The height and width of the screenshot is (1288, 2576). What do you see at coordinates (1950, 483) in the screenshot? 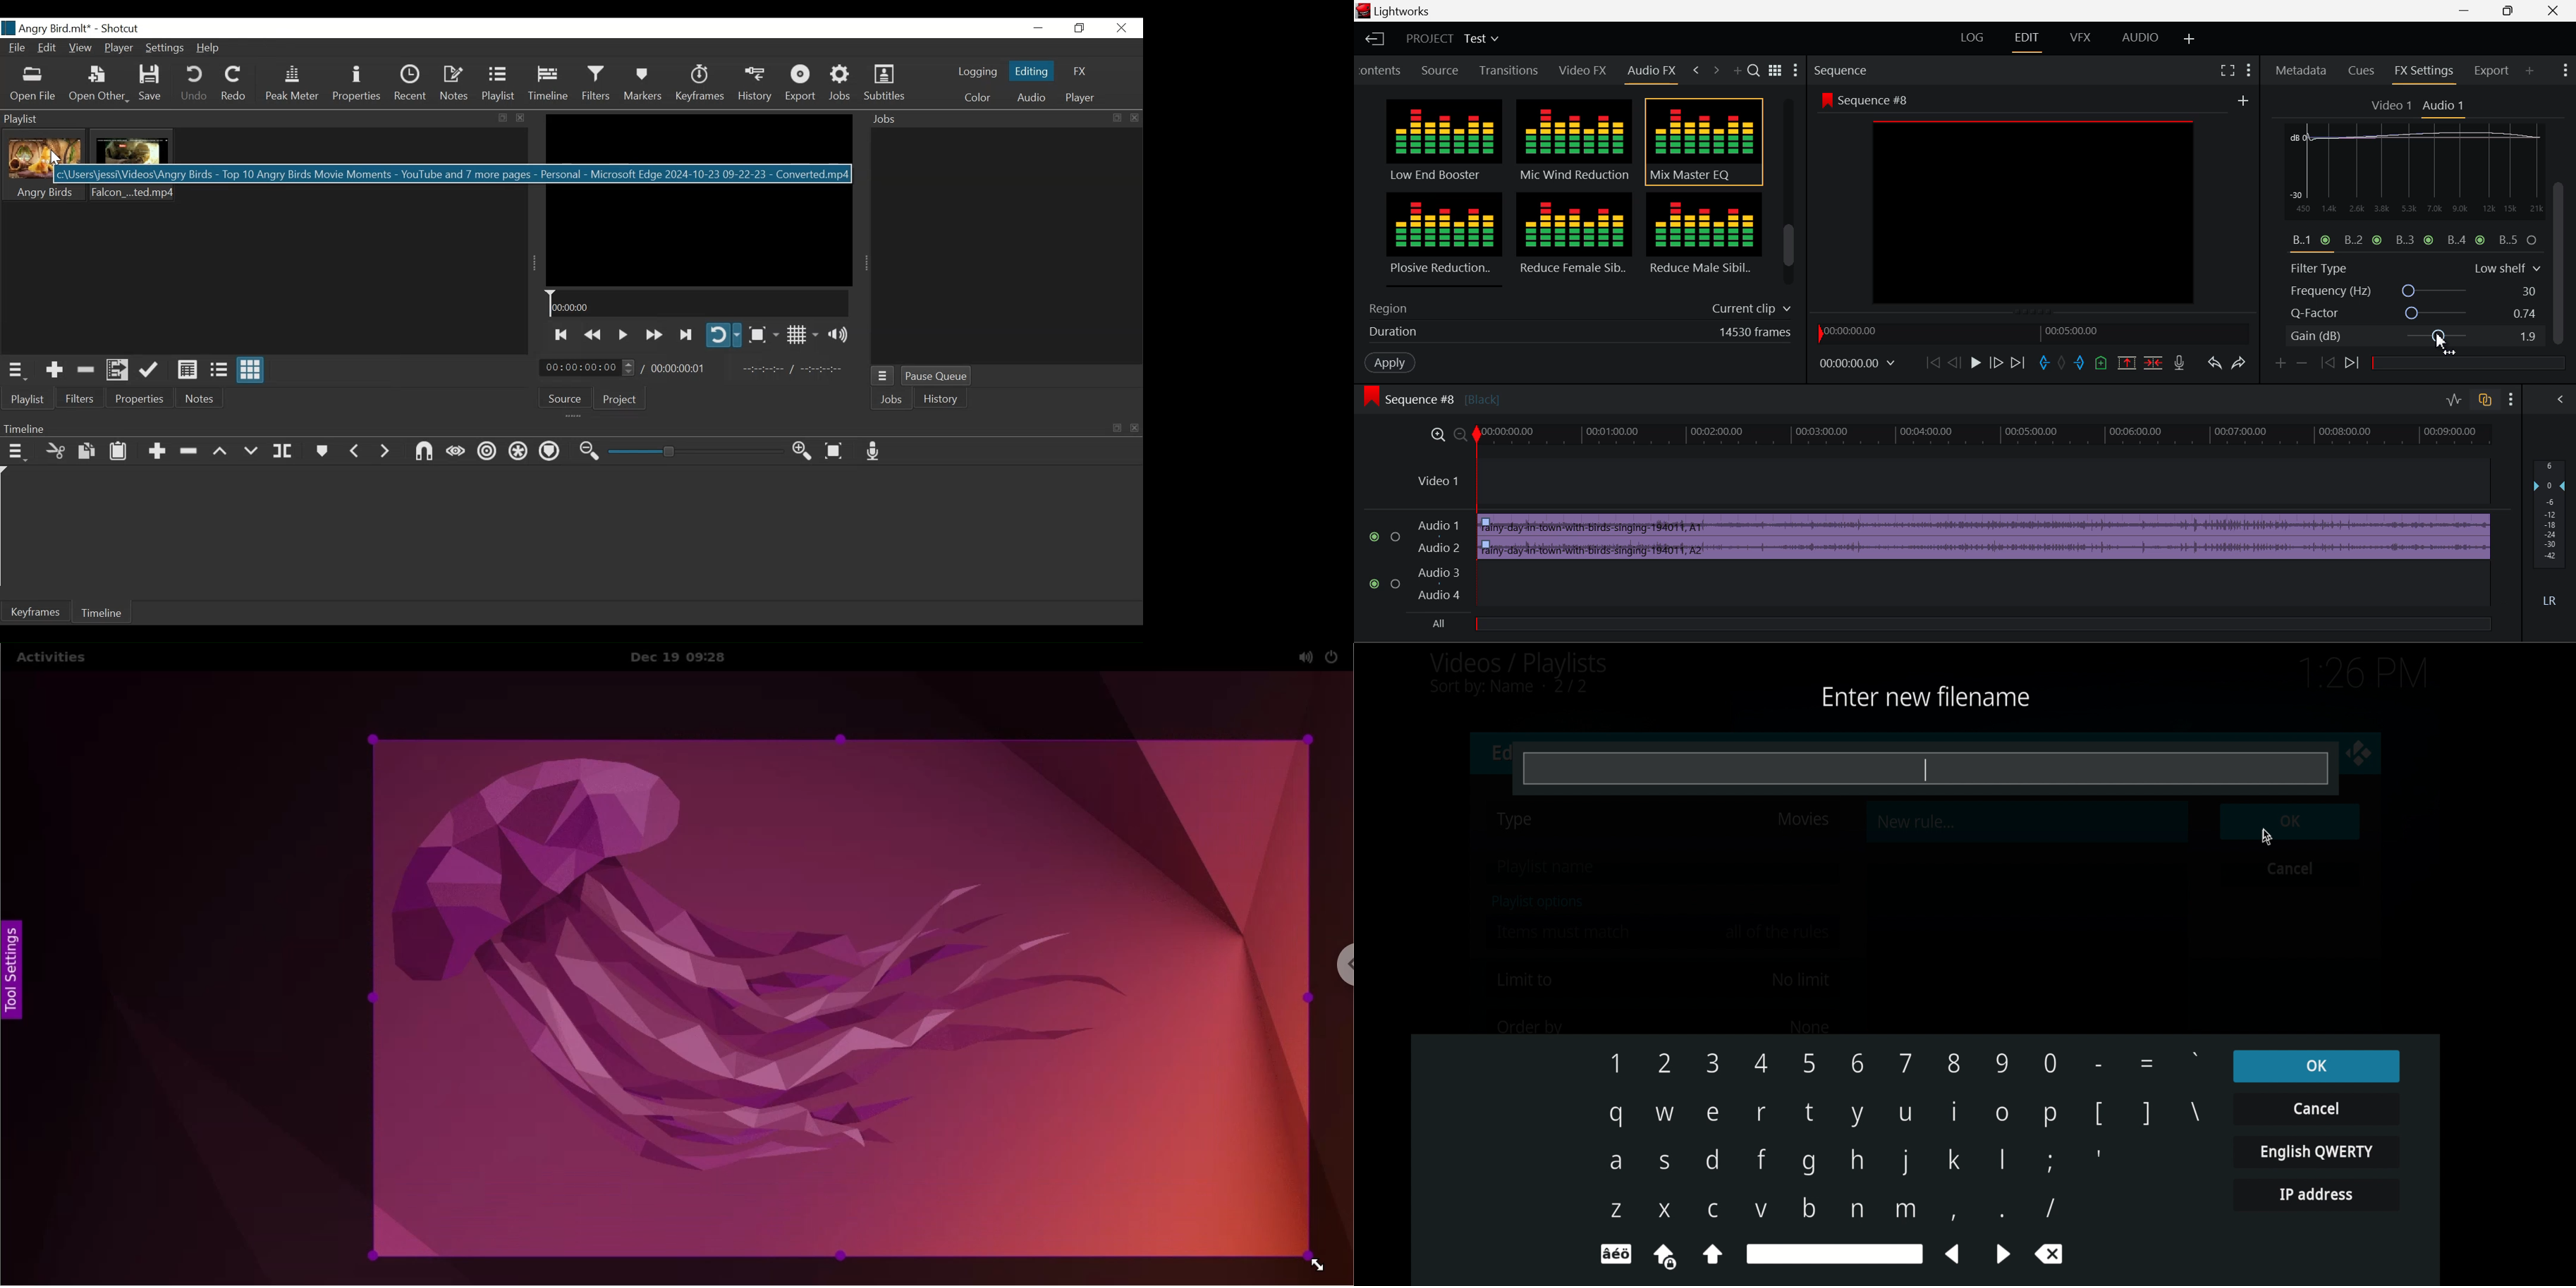
I see `Video Layer` at bounding box center [1950, 483].